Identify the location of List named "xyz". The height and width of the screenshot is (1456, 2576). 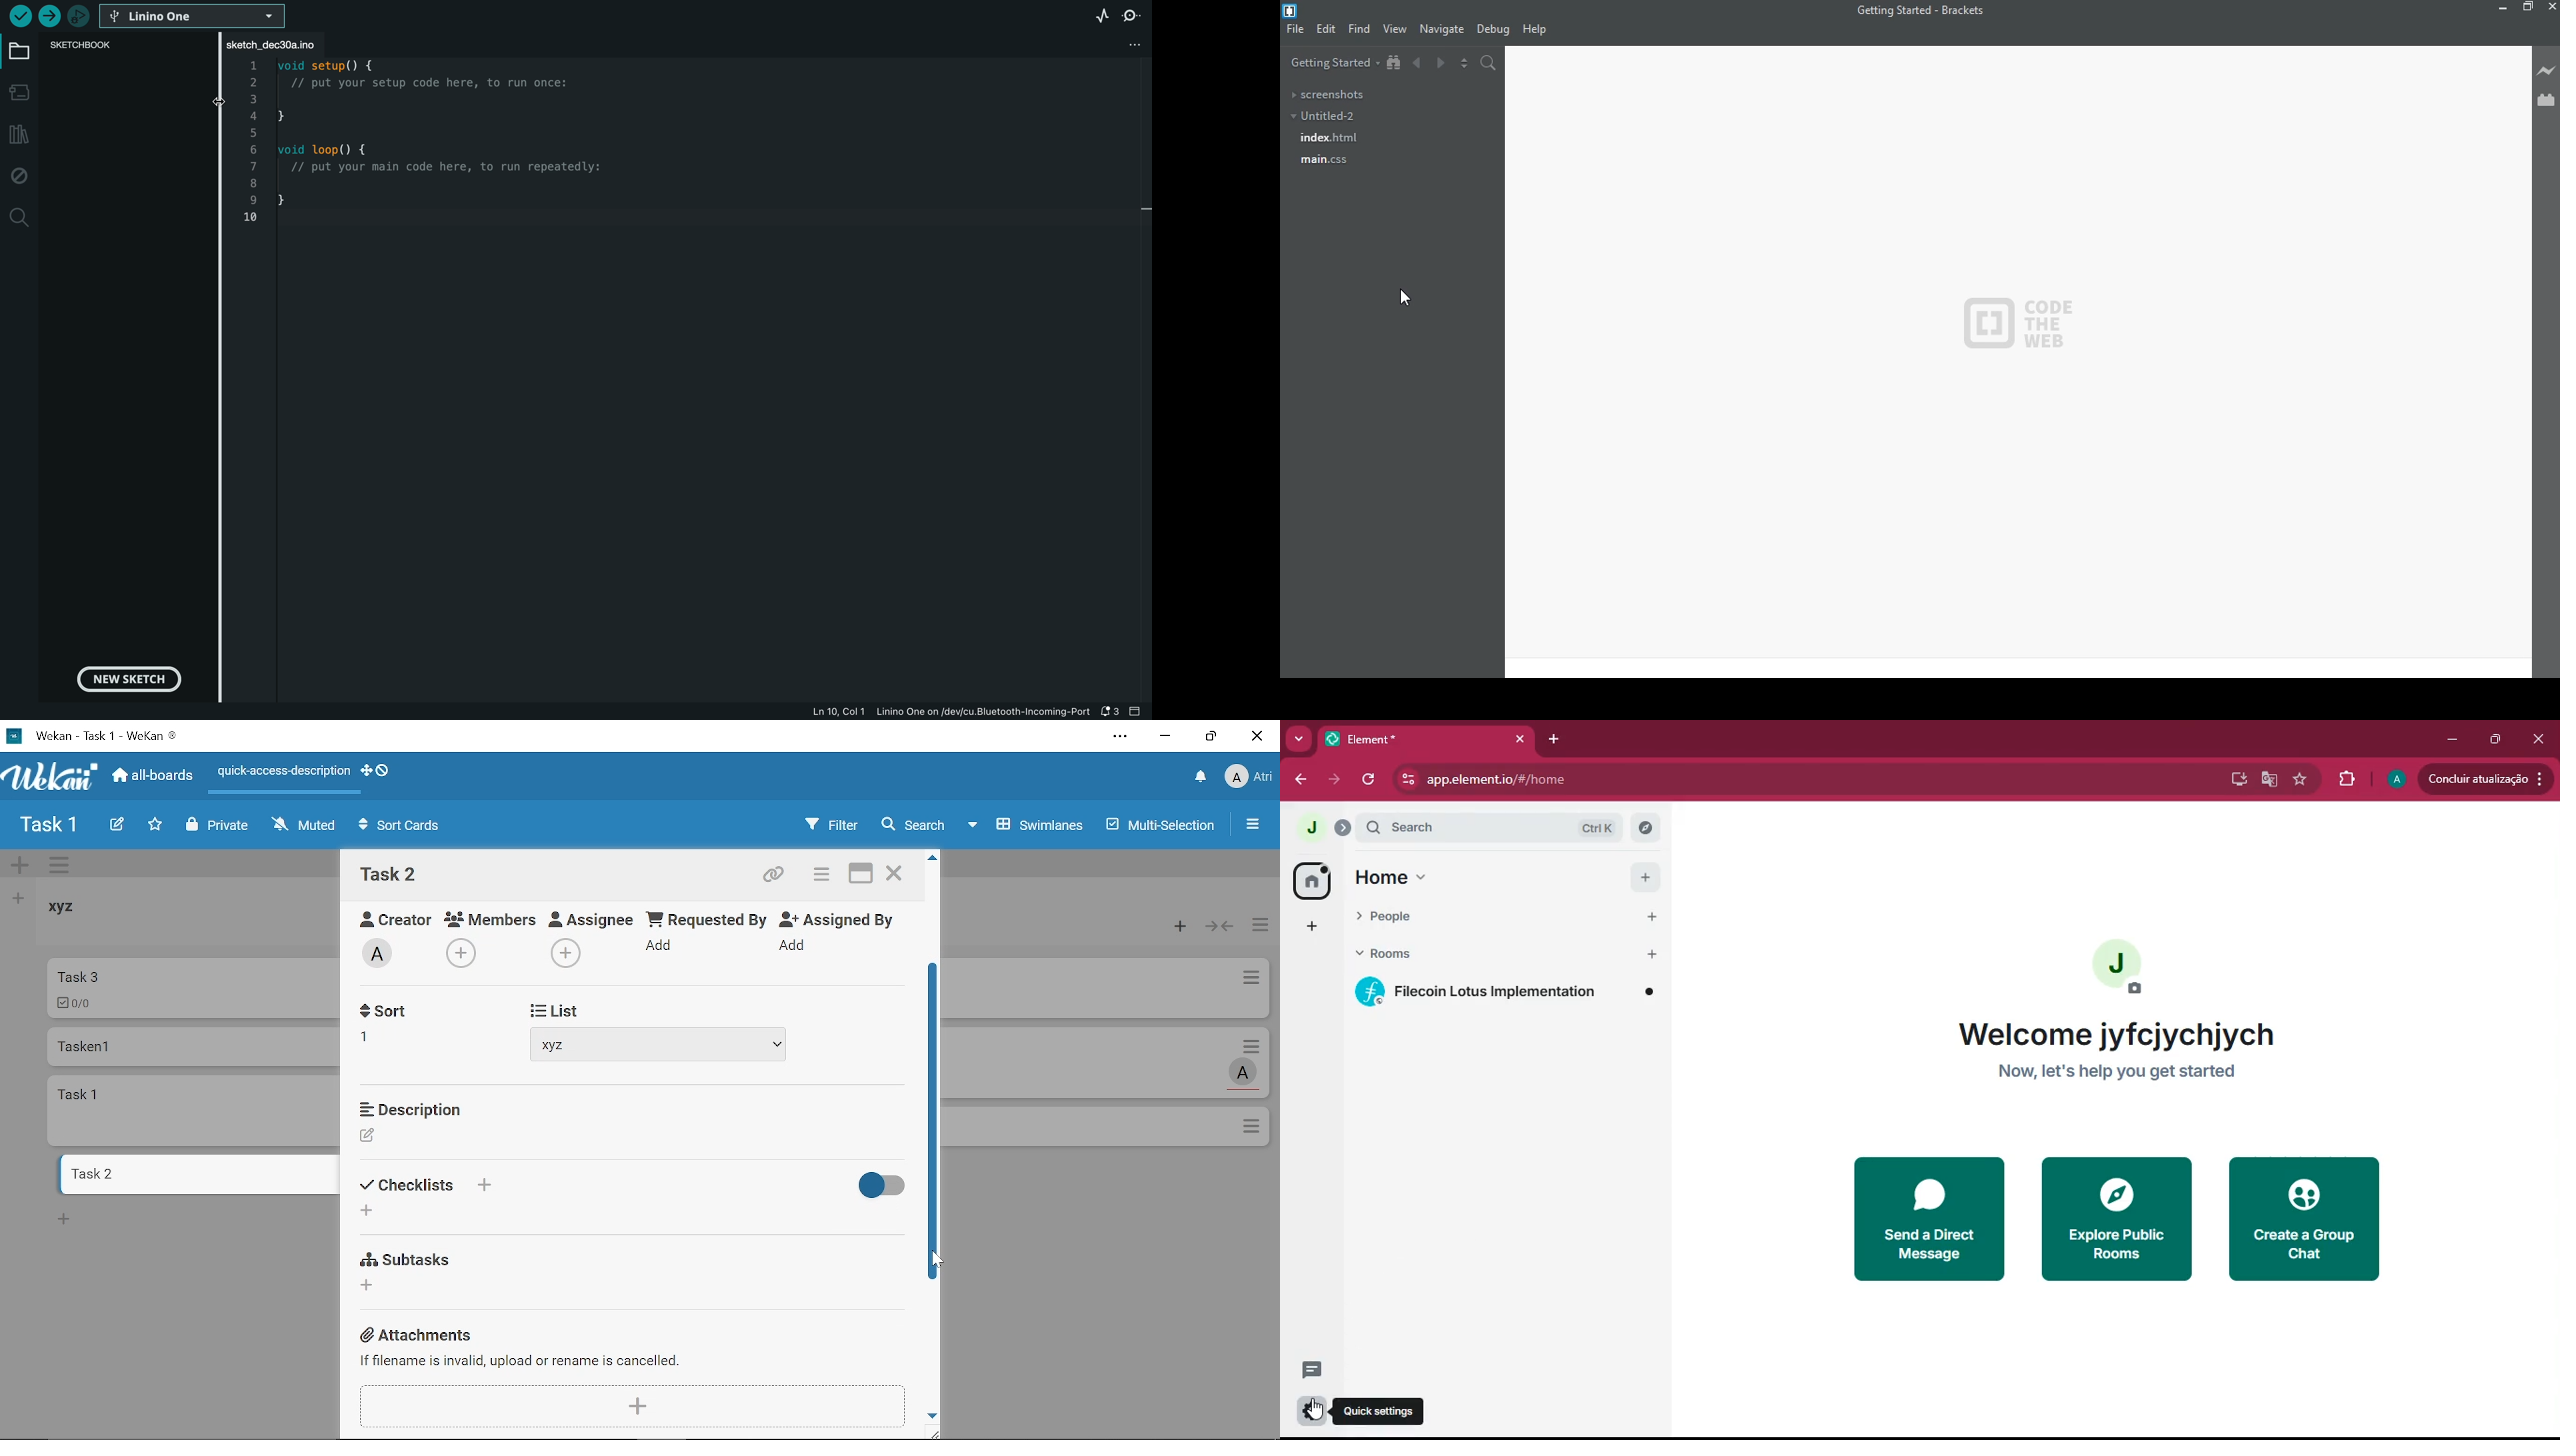
(75, 914).